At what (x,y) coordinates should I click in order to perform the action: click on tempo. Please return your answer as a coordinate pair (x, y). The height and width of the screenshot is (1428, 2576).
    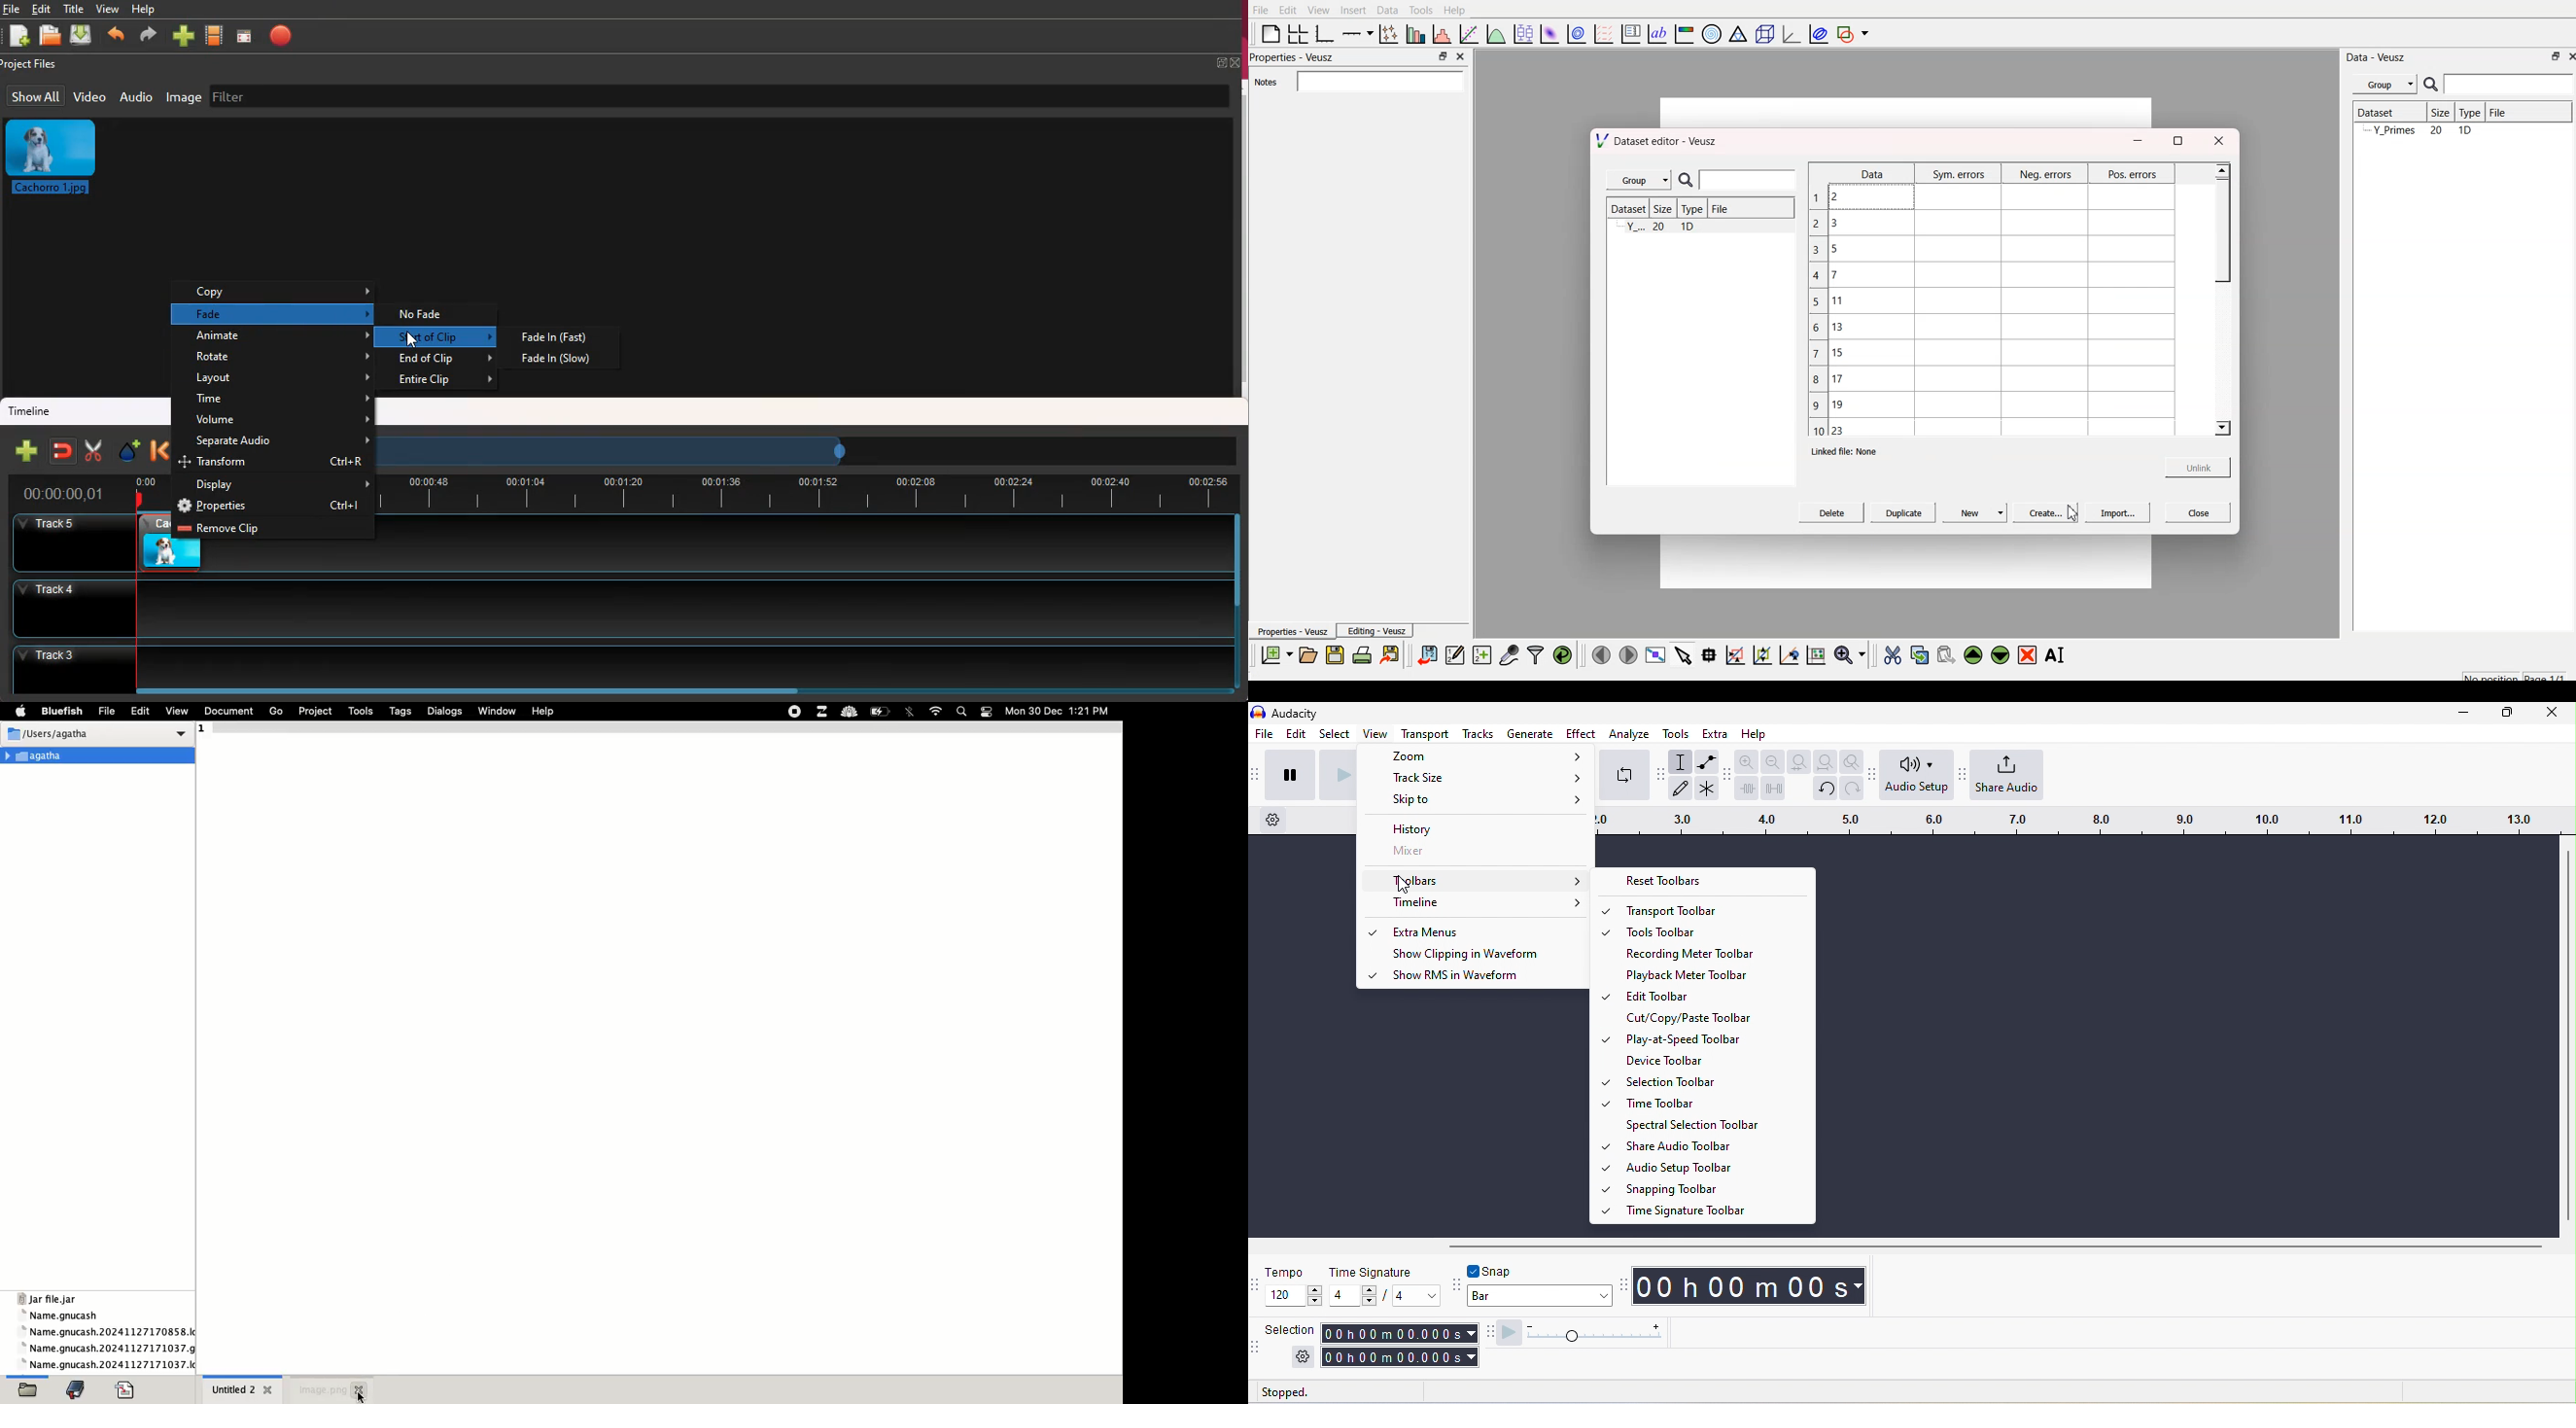
    Looking at the image, I should click on (1287, 1272).